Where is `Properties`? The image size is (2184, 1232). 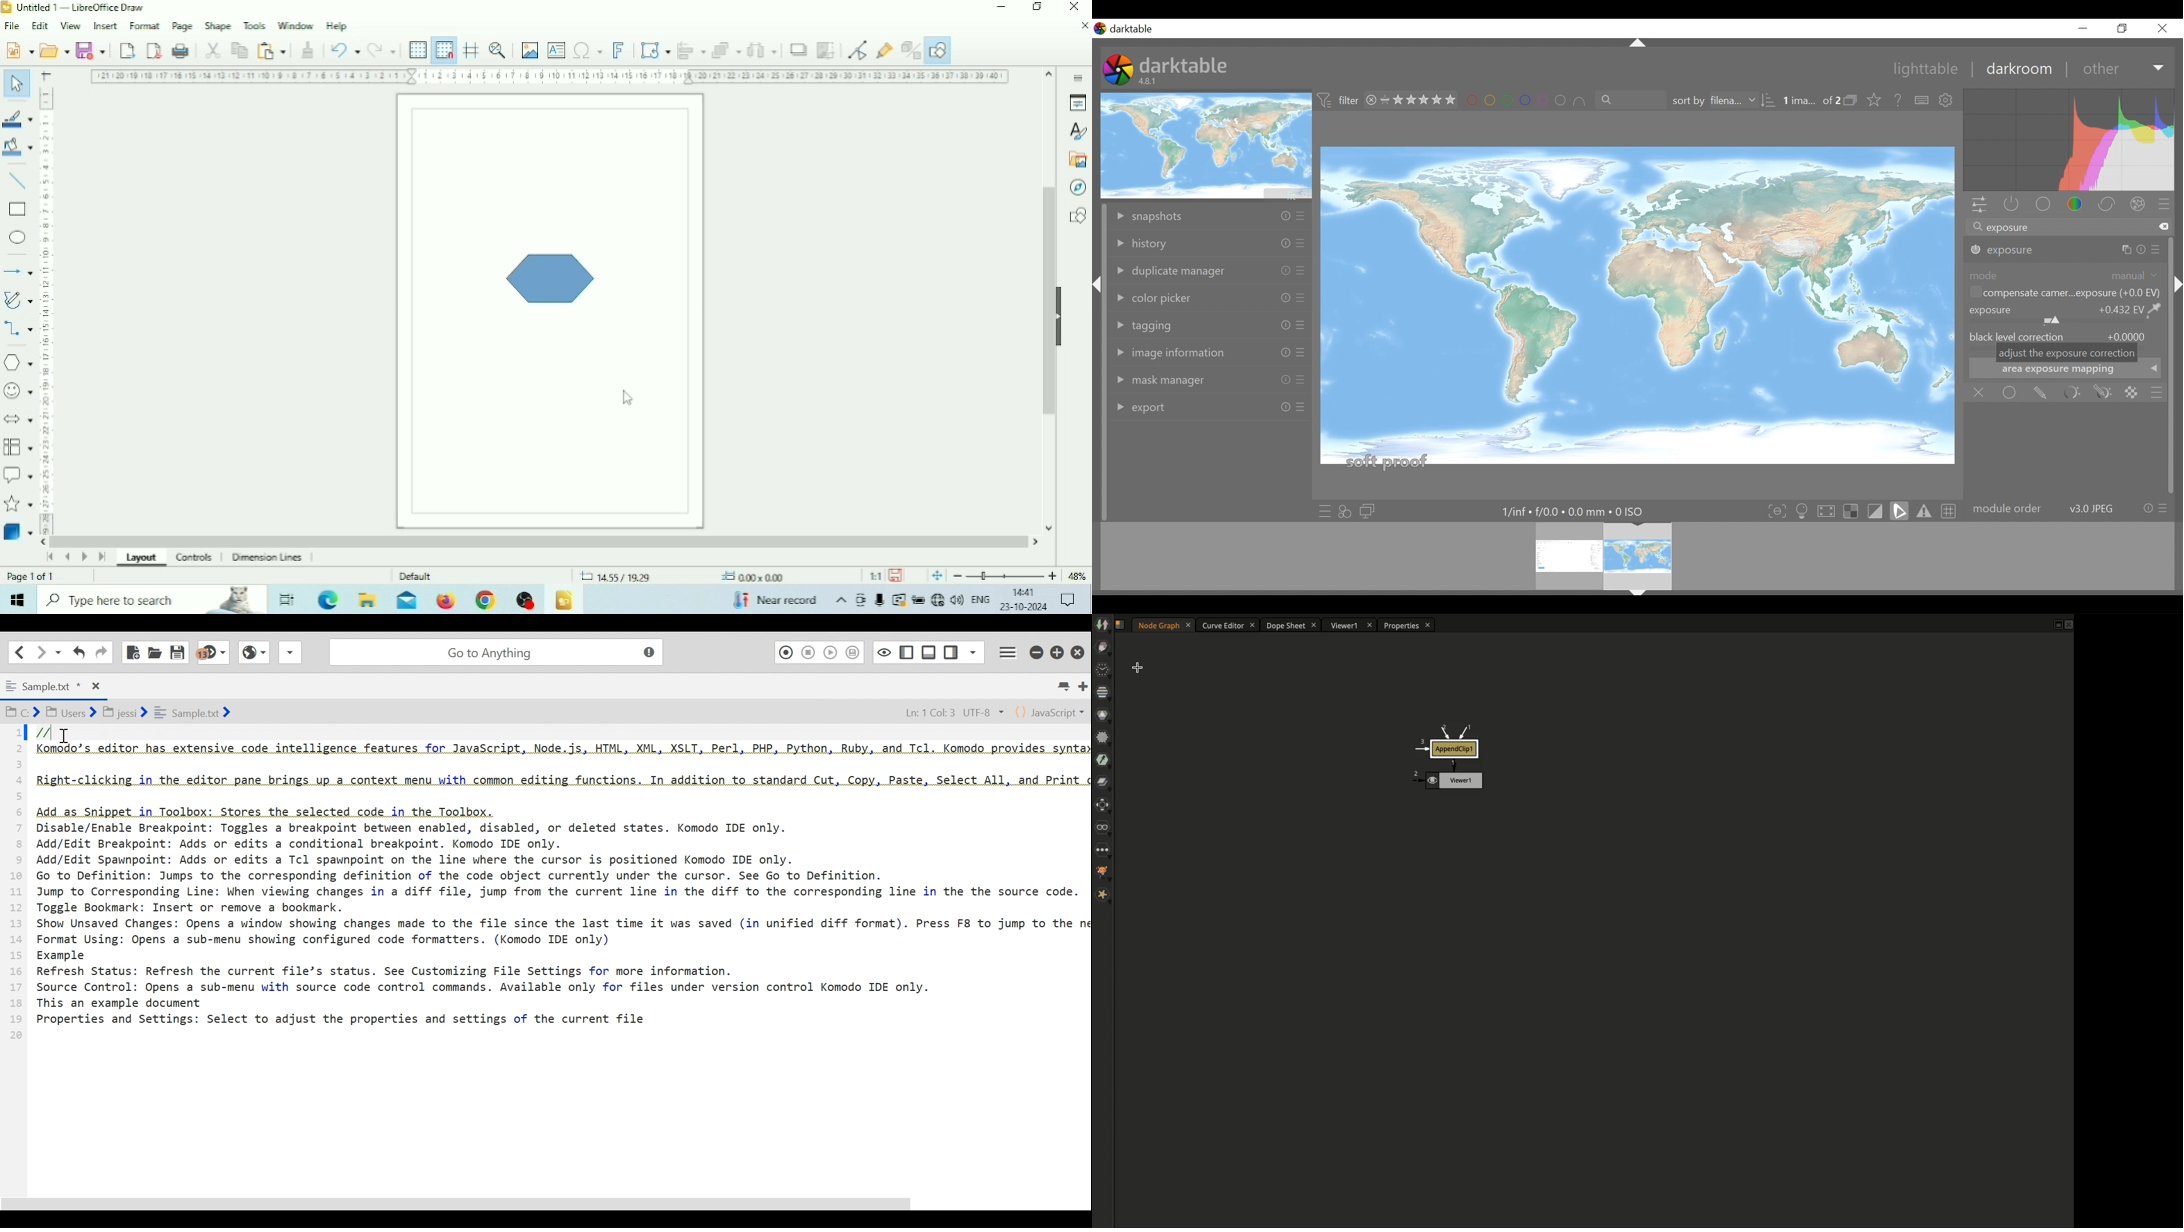 Properties is located at coordinates (1078, 103).